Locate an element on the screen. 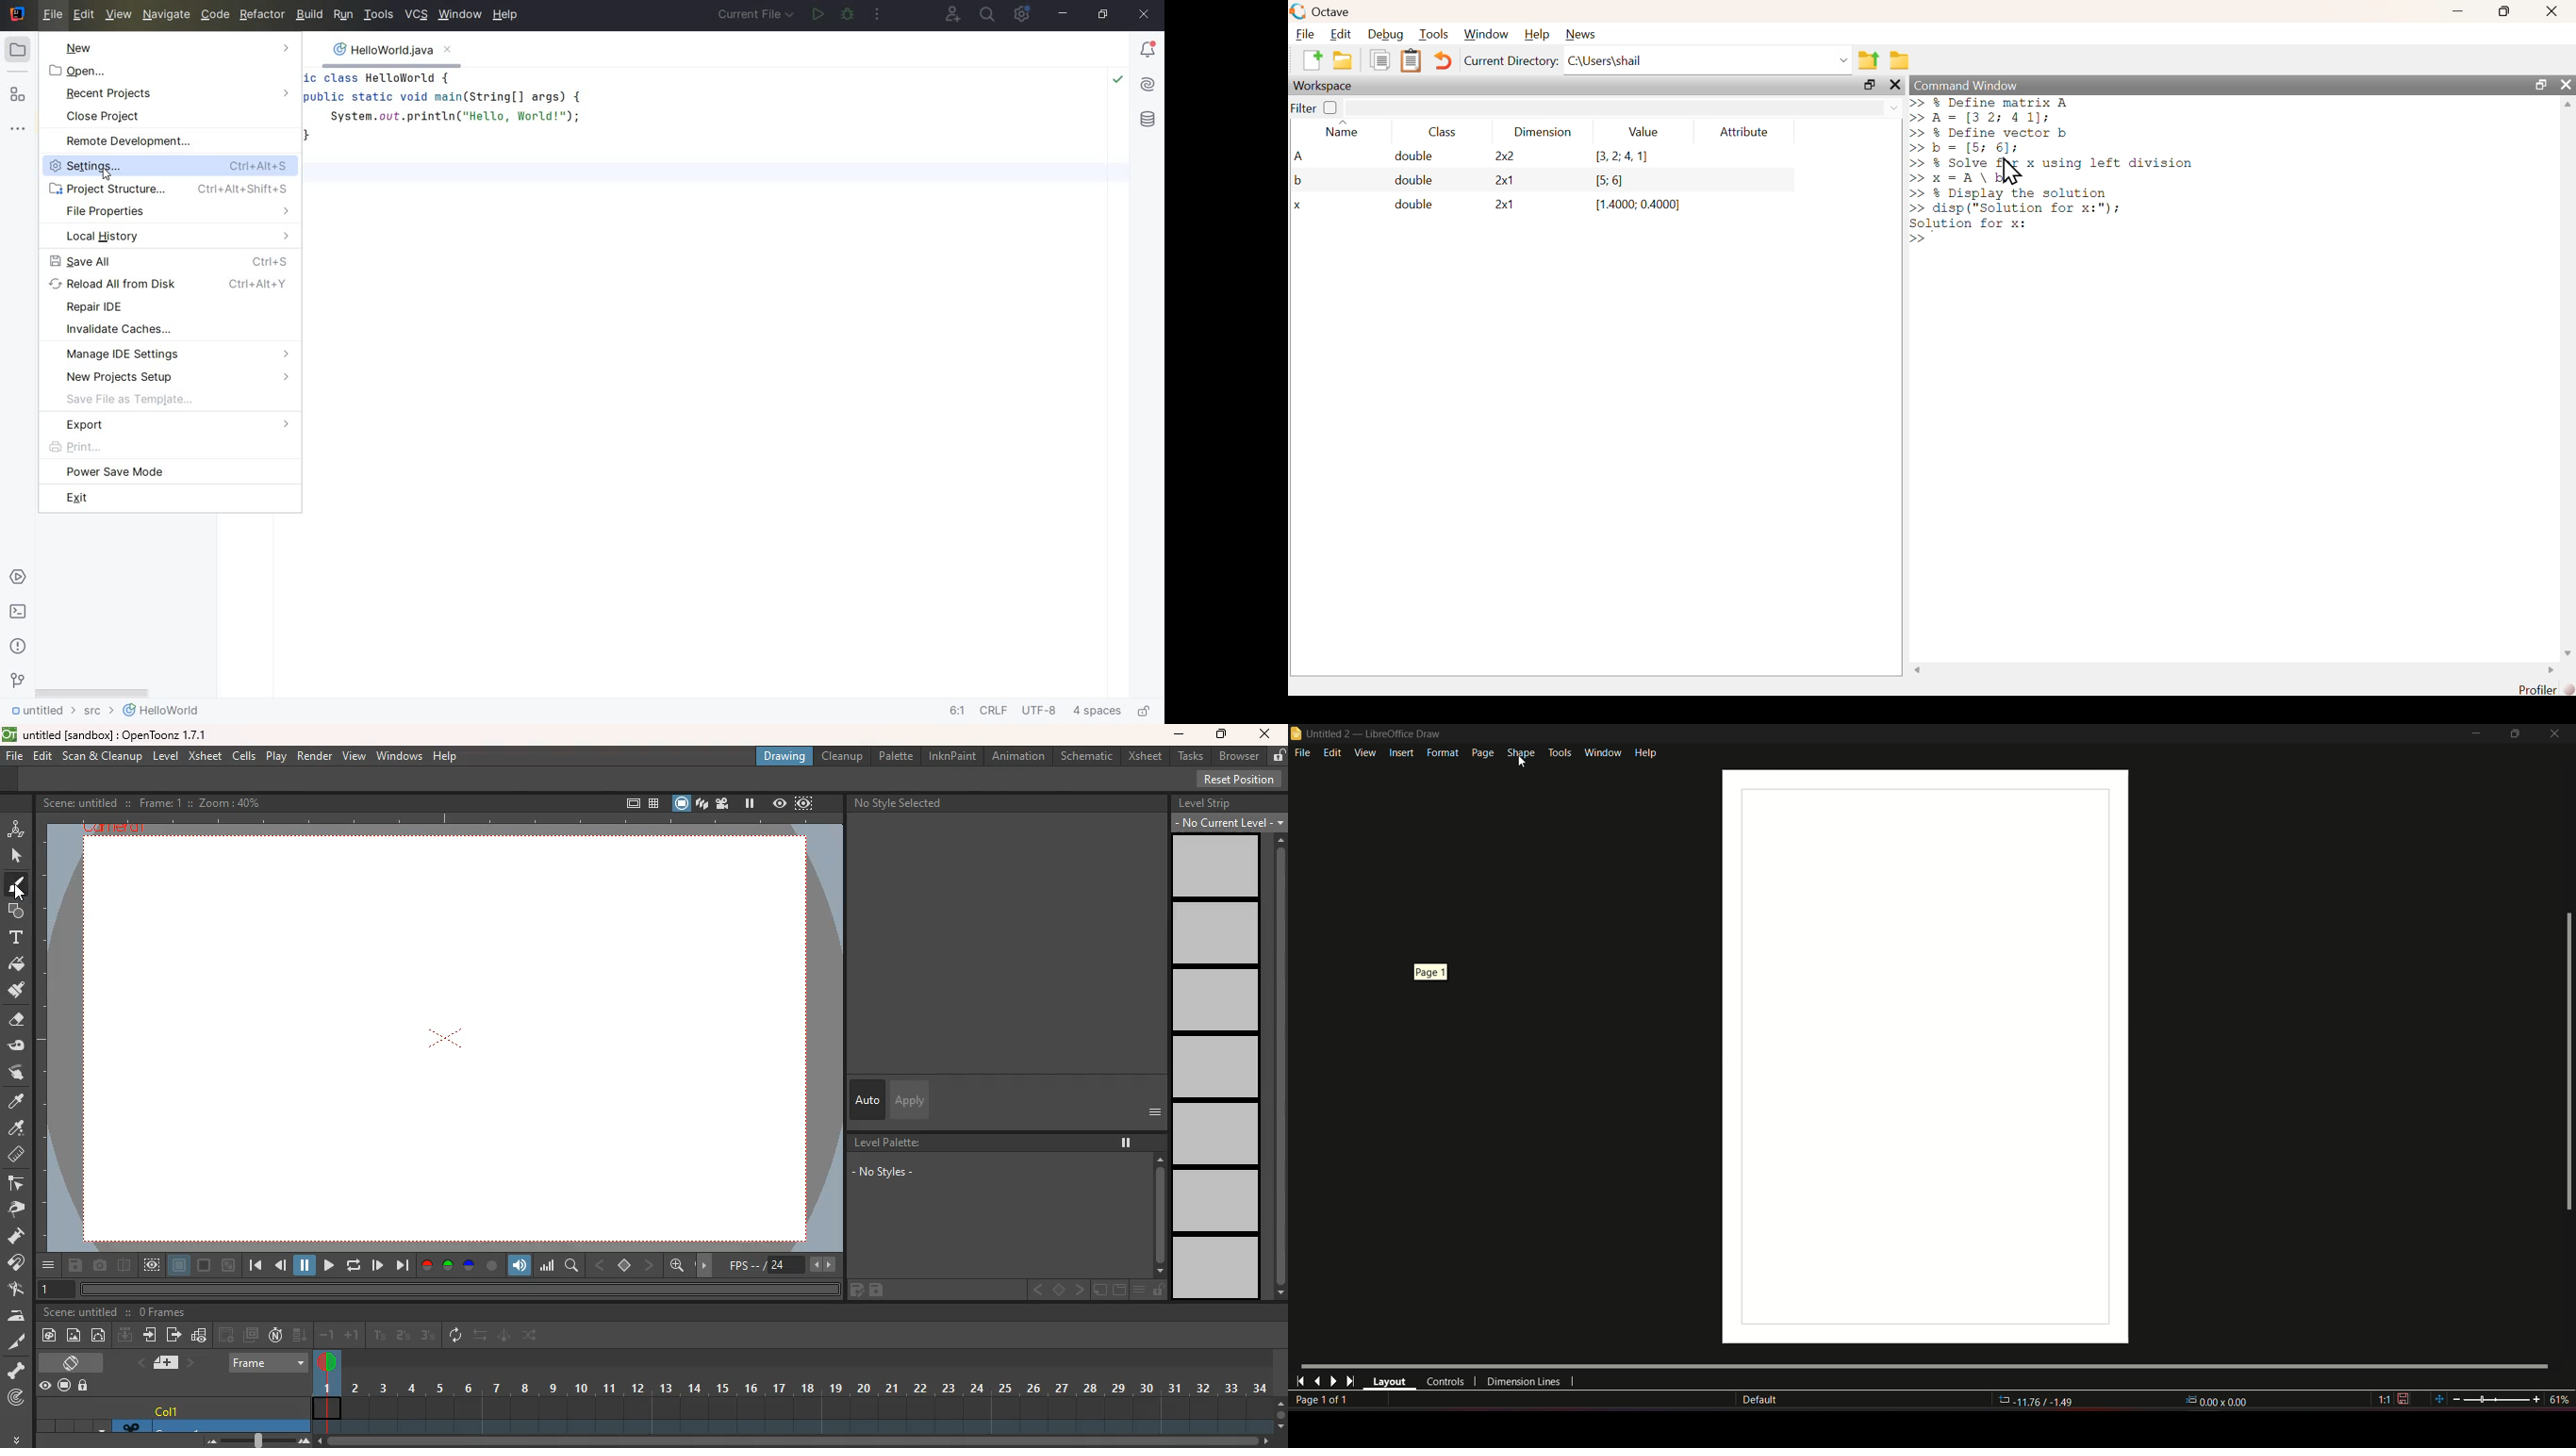 The height and width of the screenshot is (1456, 2576). tap is located at coordinates (19, 1291).